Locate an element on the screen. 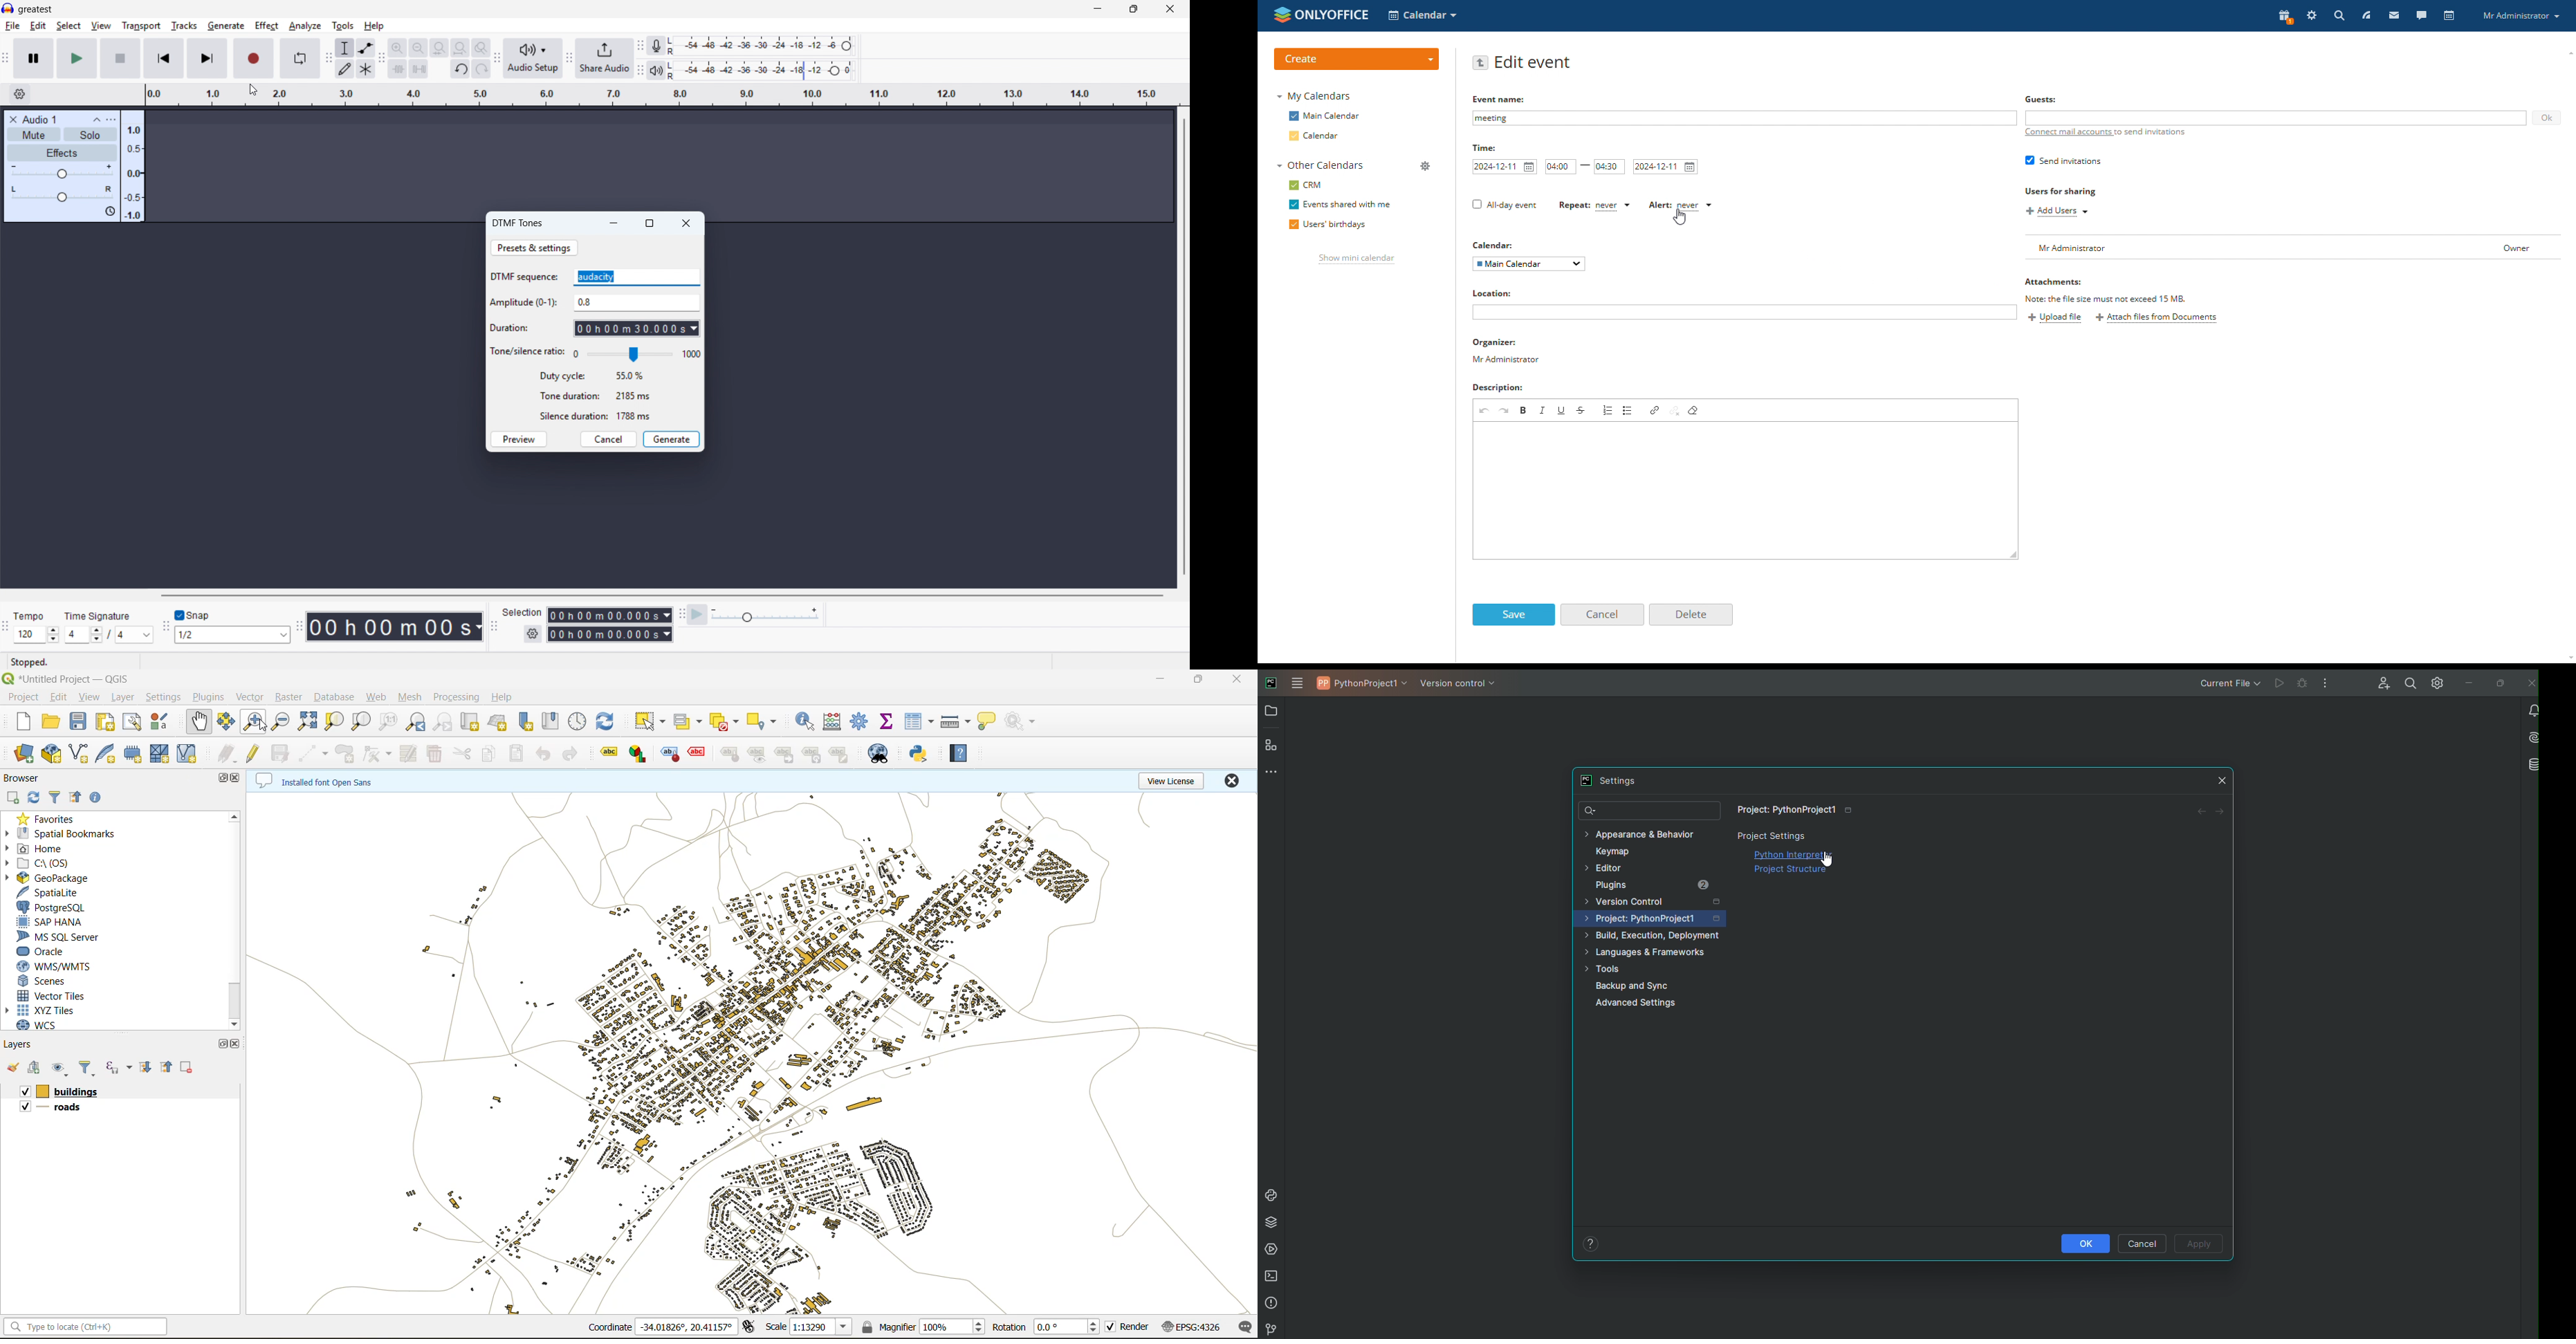 The width and height of the screenshot is (2576, 1344). Timestamp  is located at coordinates (396, 625).